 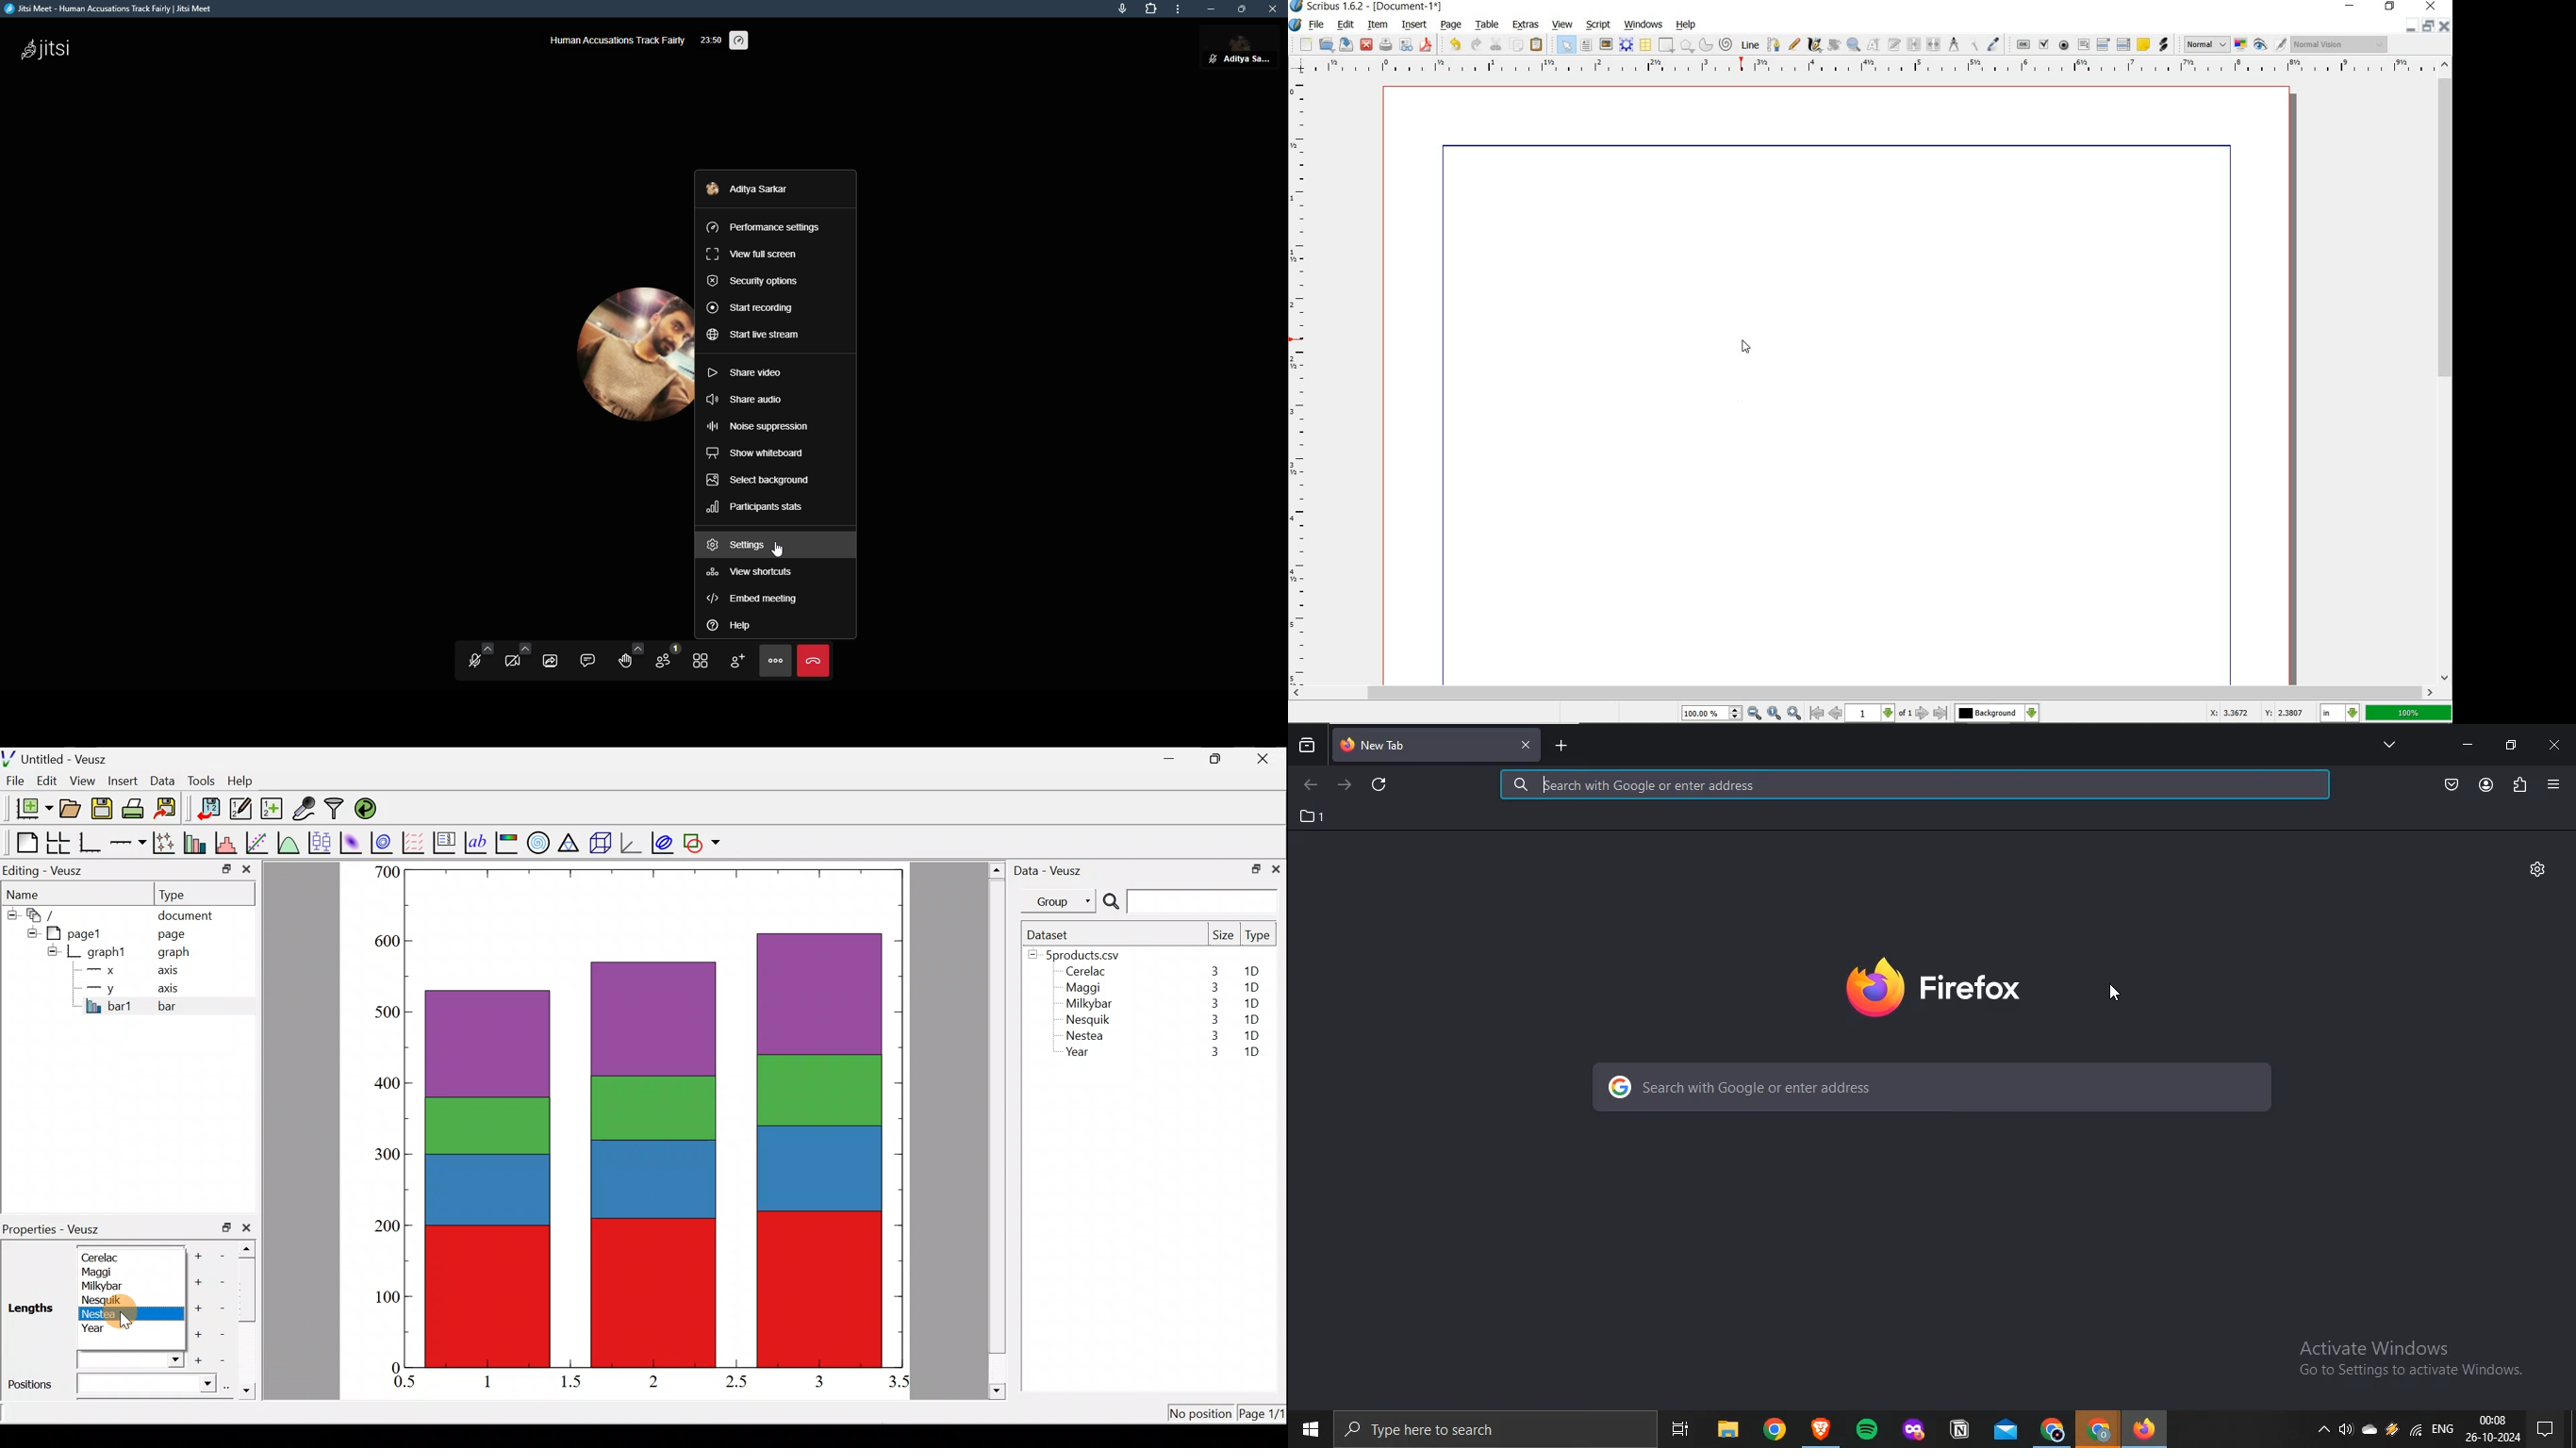 I want to click on Name, so click(x=31, y=892).